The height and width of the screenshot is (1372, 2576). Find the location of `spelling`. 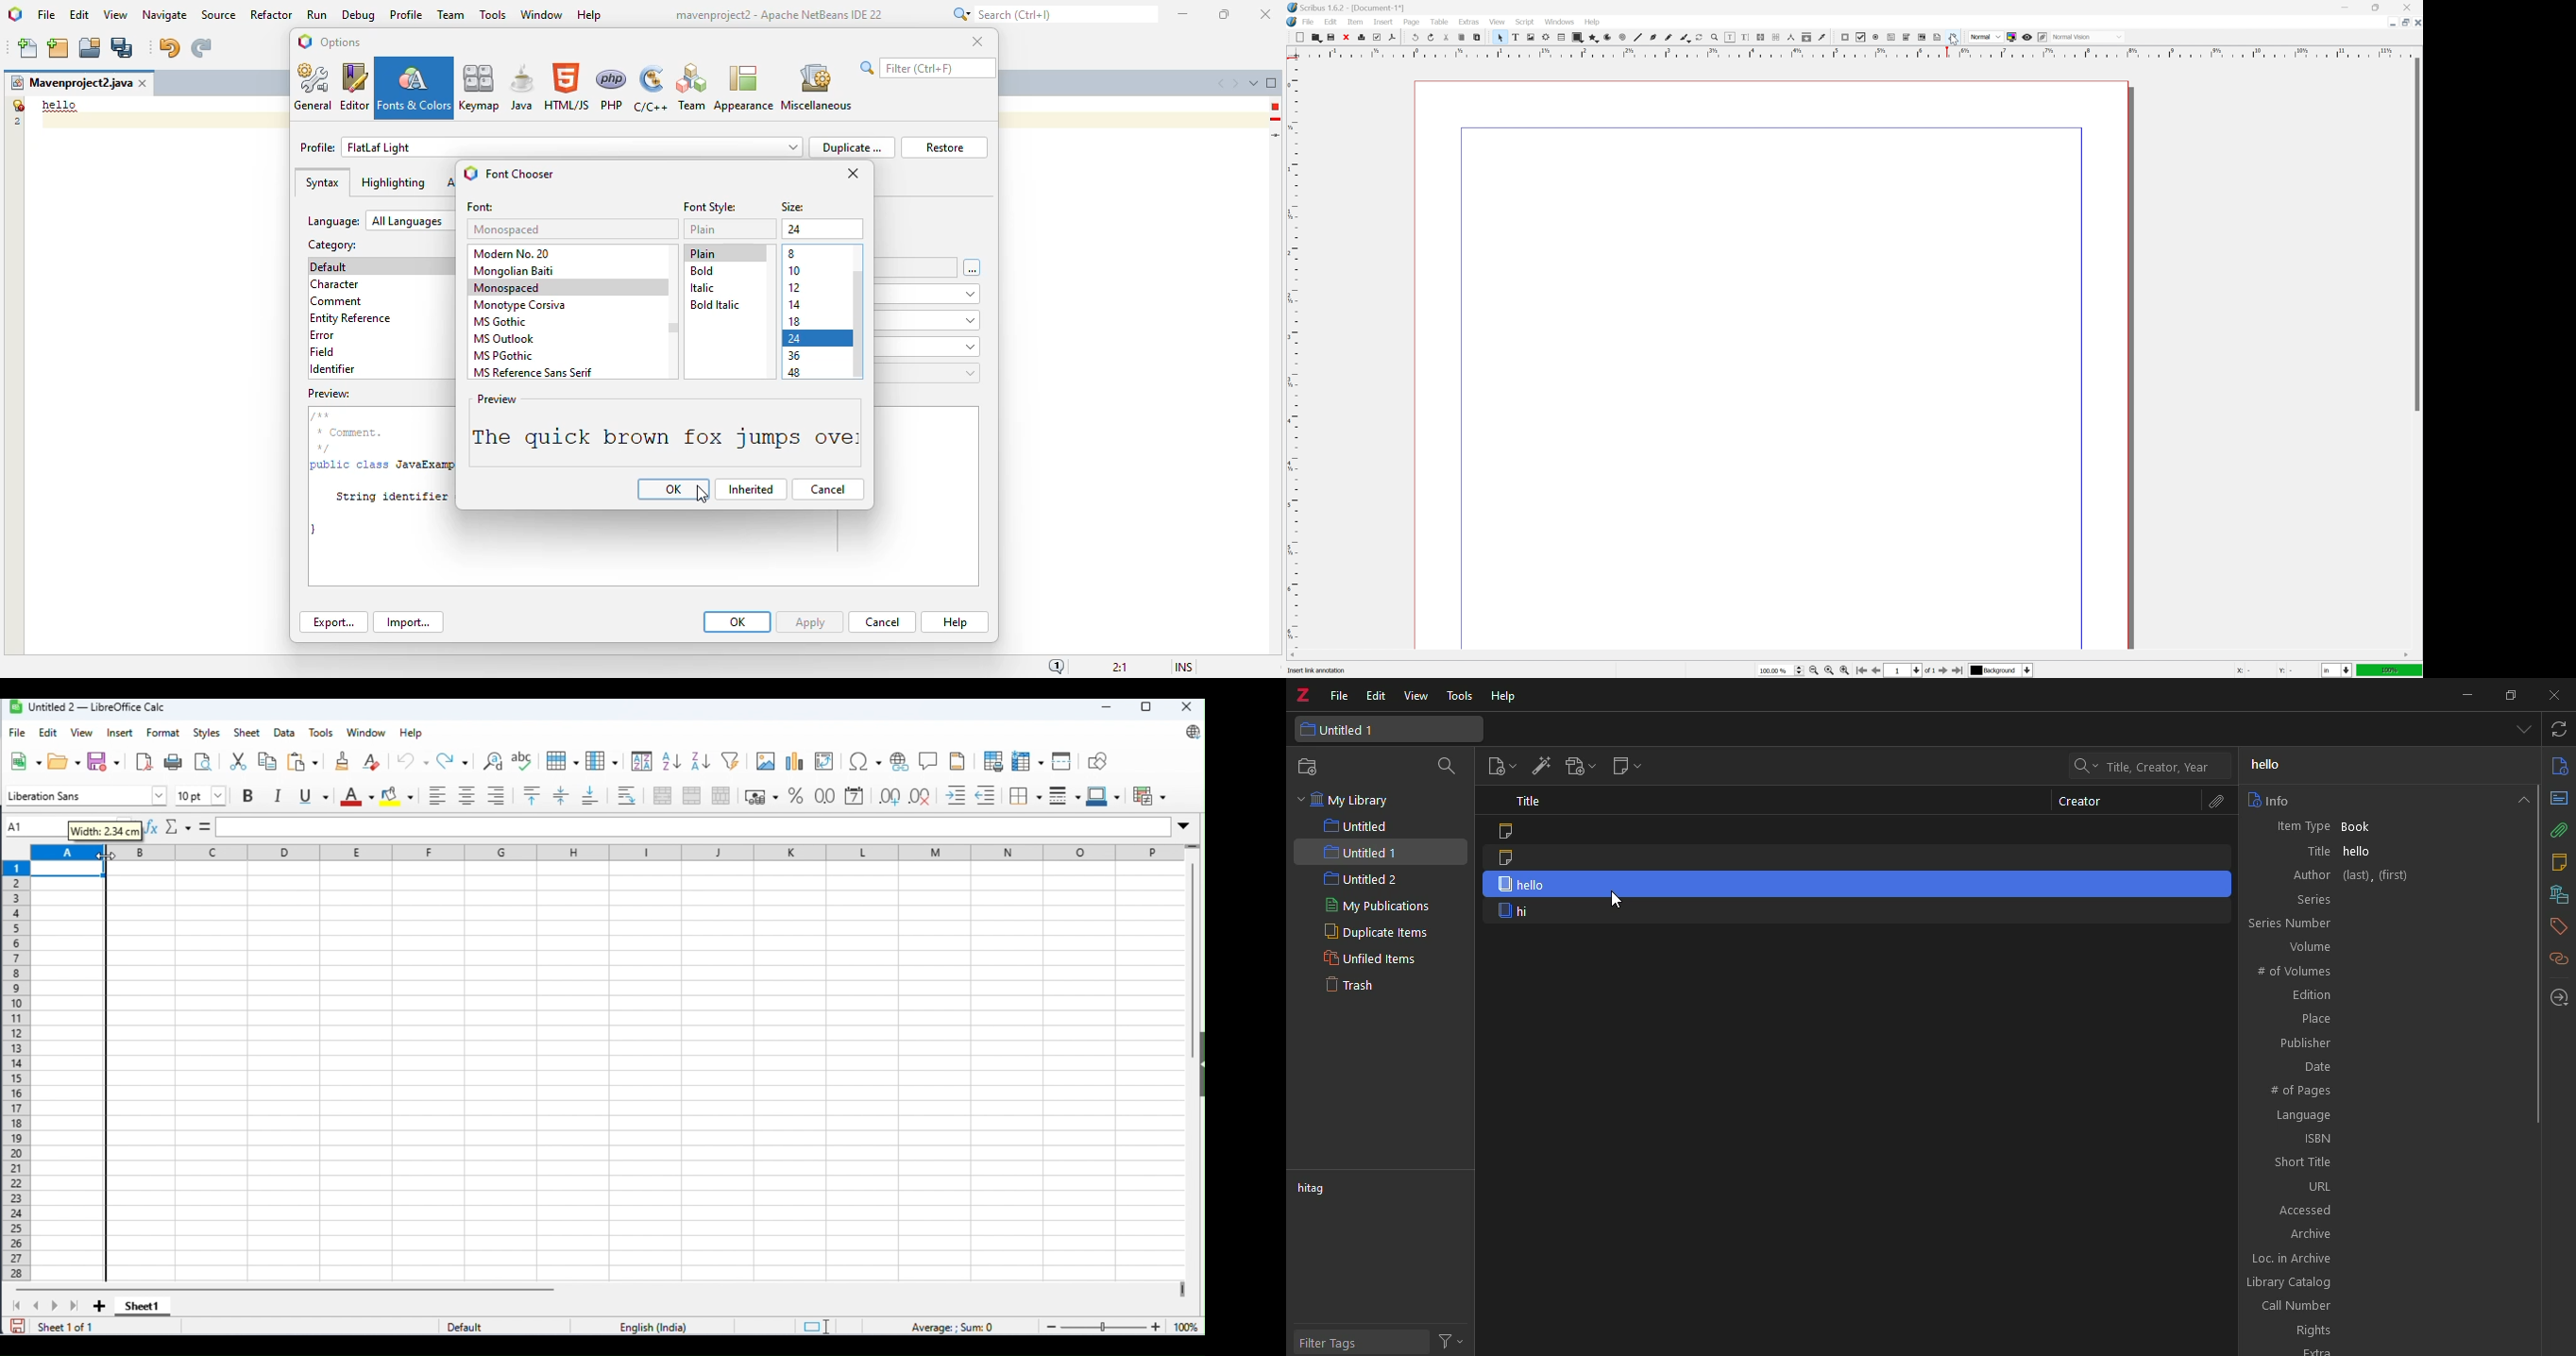

spelling is located at coordinates (524, 761).